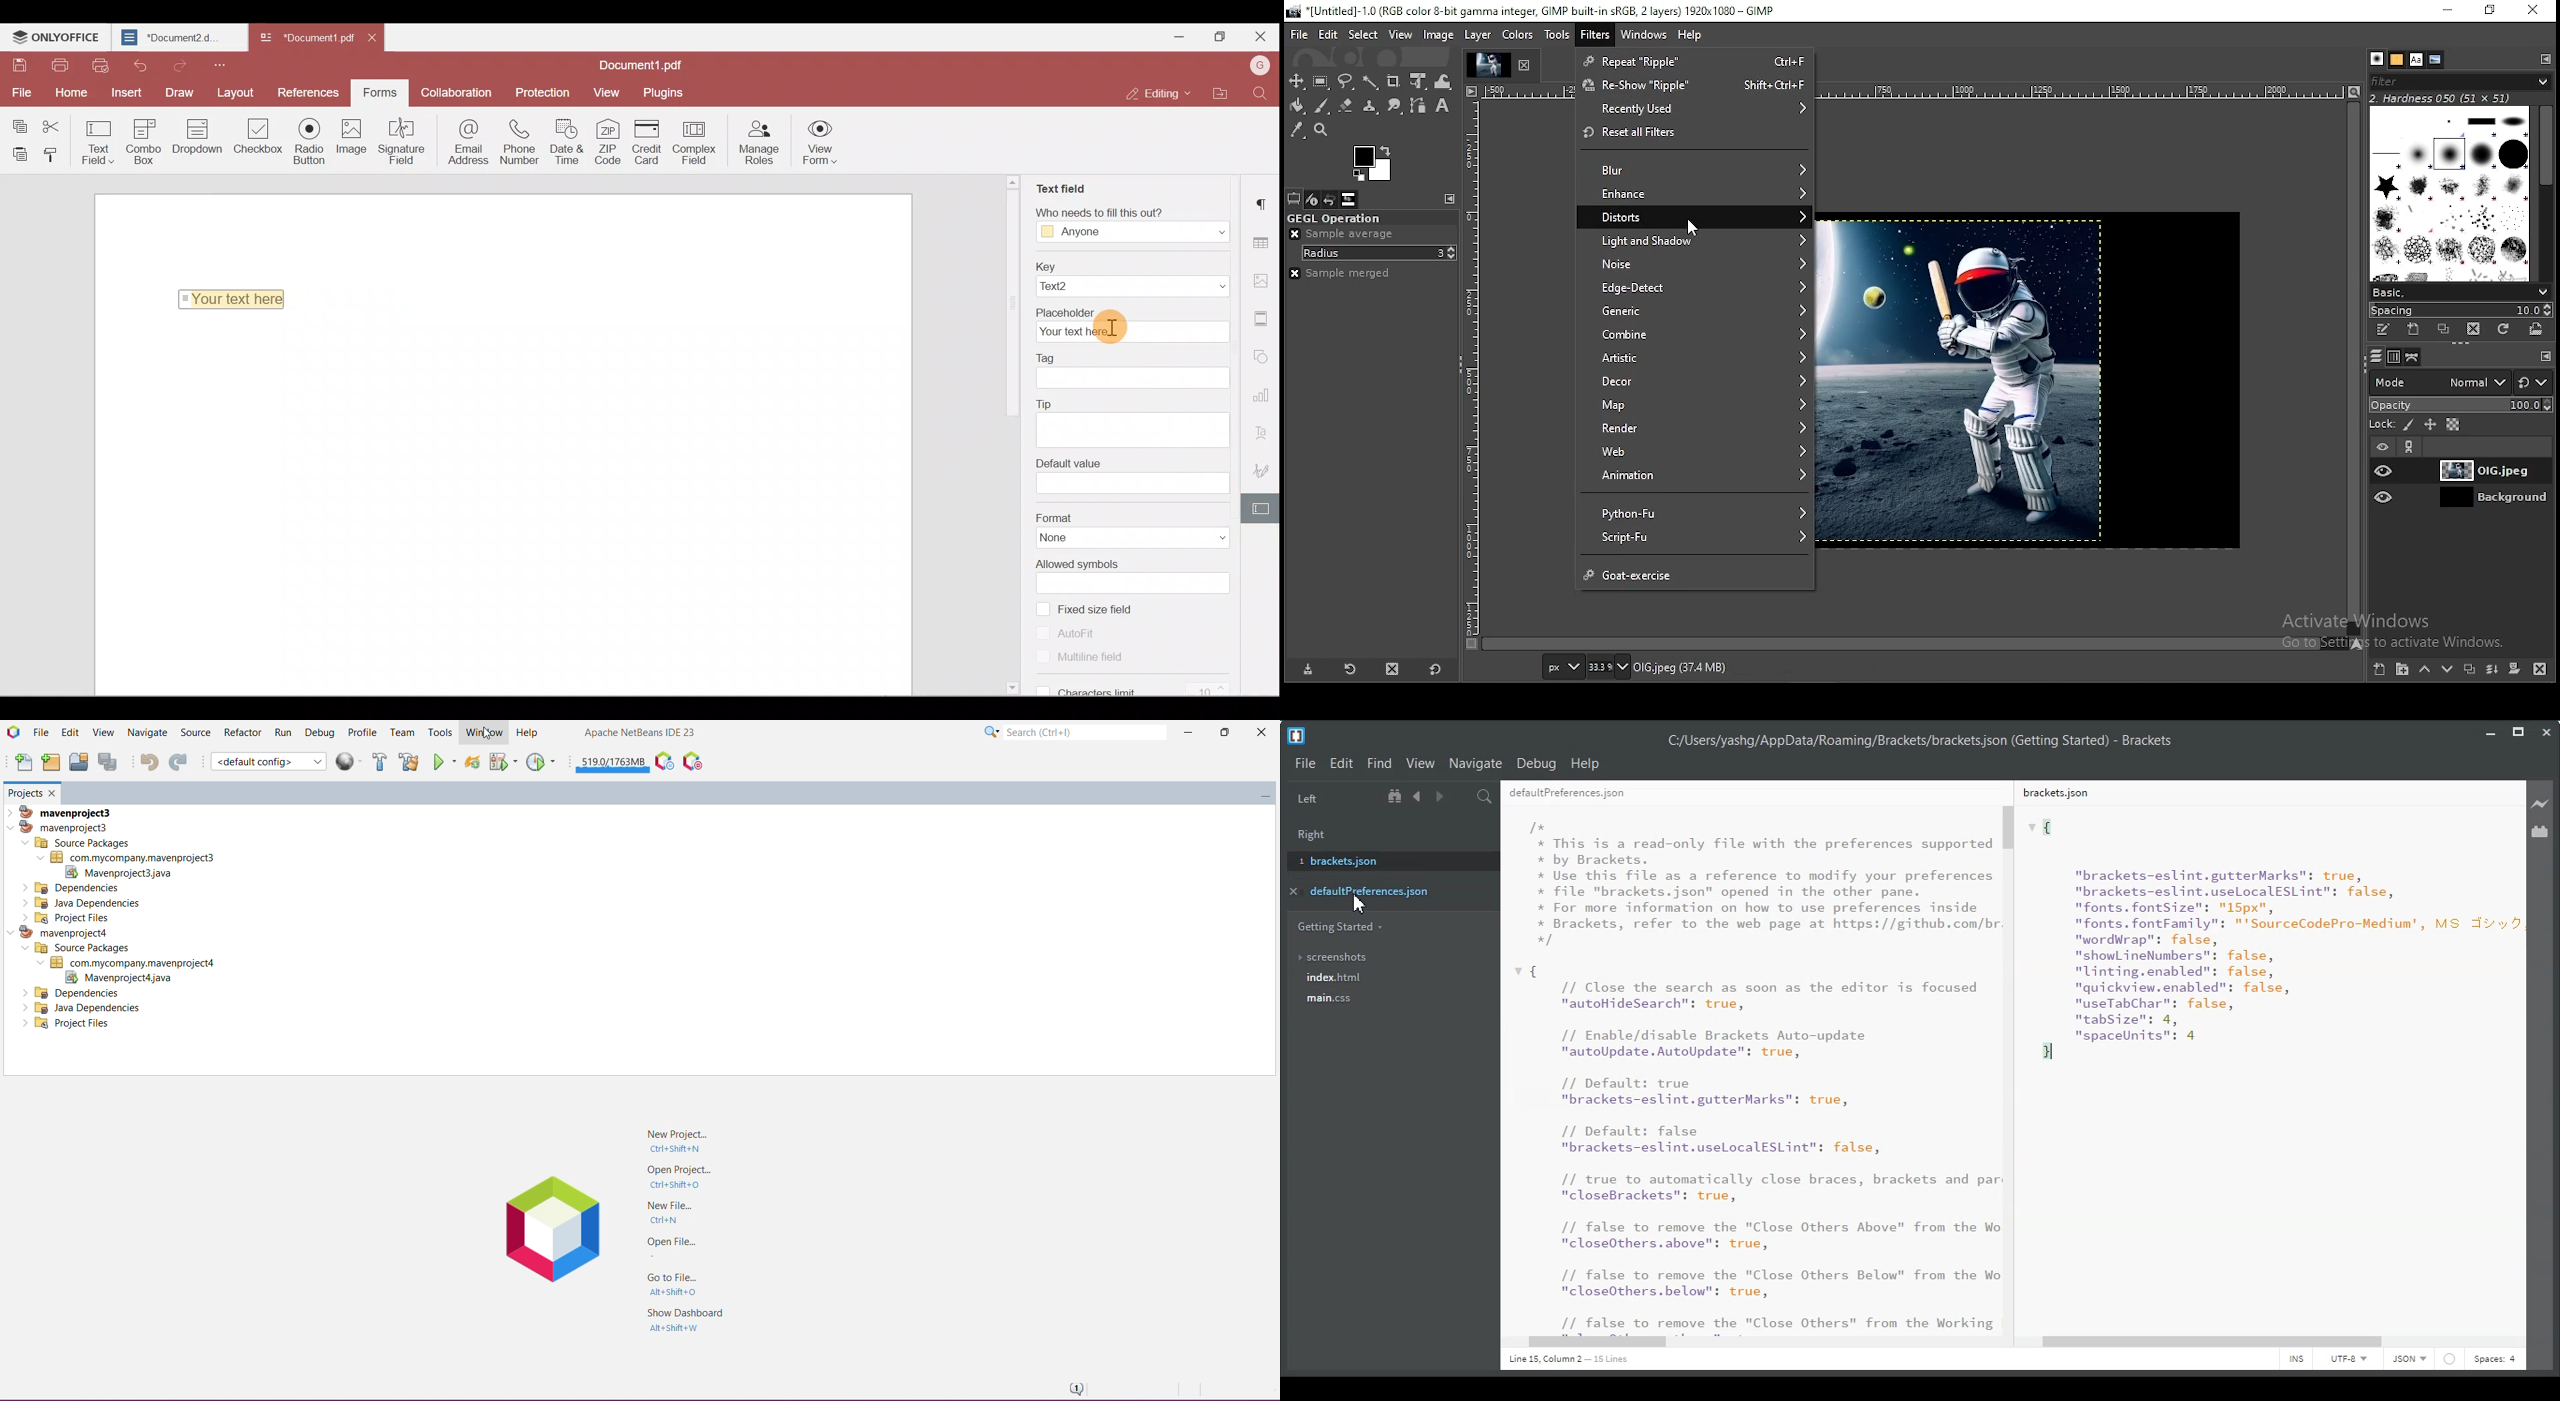 The height and width of the screenshot is (1428, 2576). I want to click on color picker tool, so click(1298, 130).